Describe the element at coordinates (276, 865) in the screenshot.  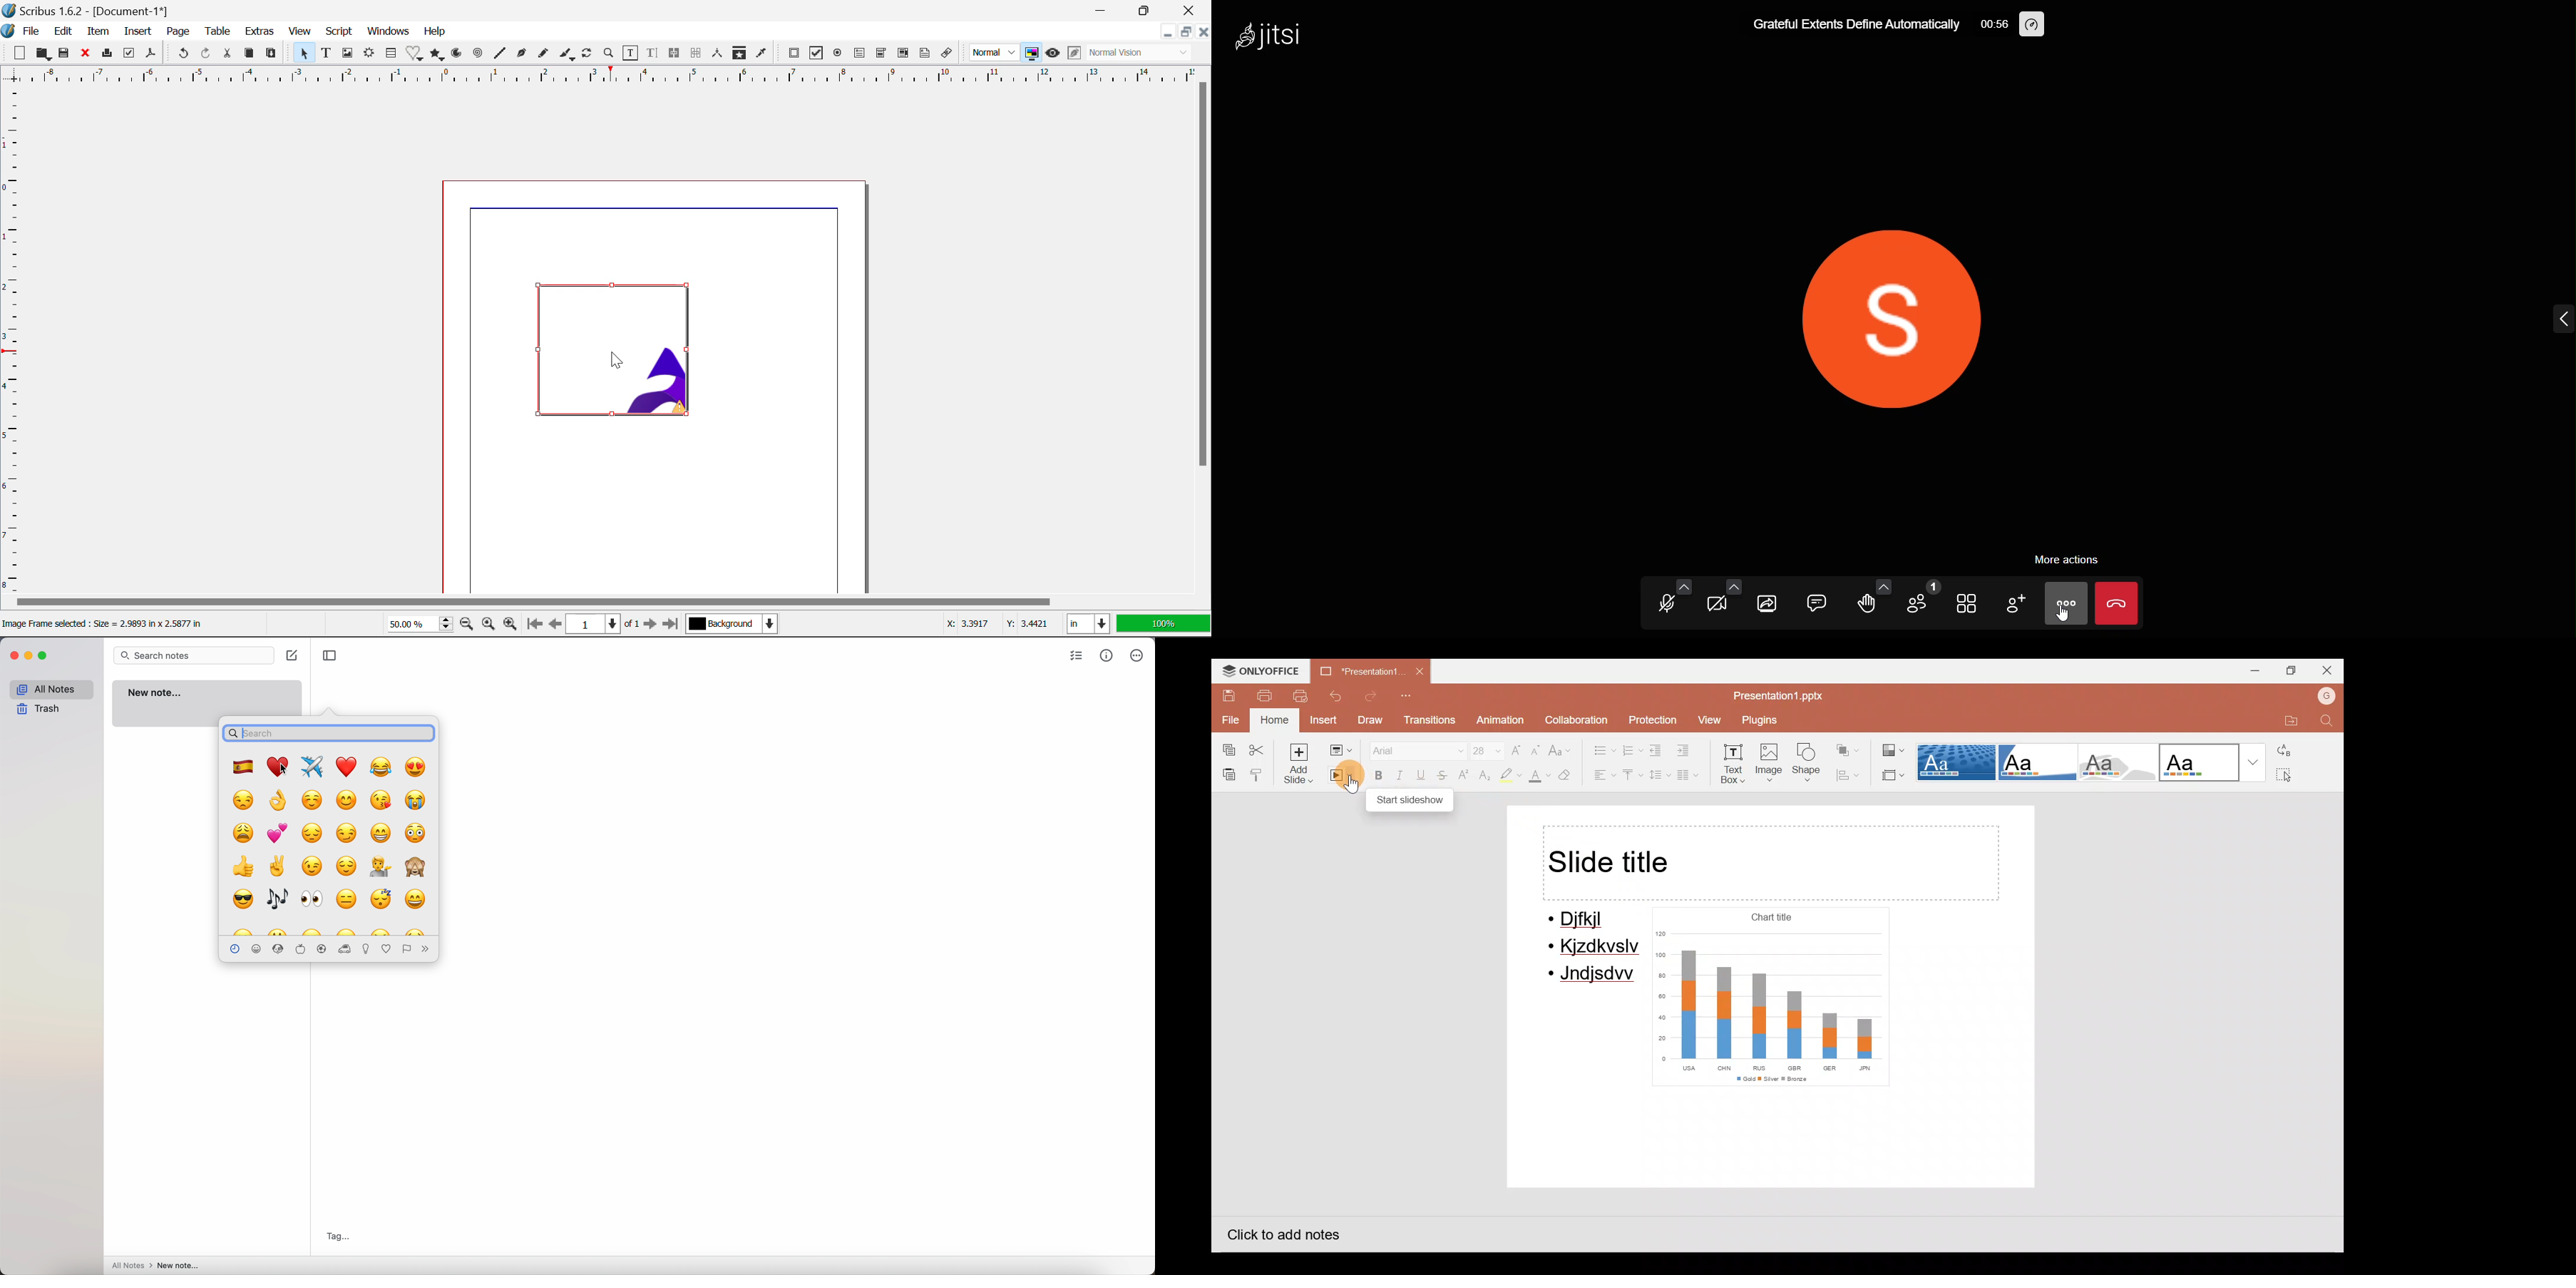
I see `emoji` at that location.